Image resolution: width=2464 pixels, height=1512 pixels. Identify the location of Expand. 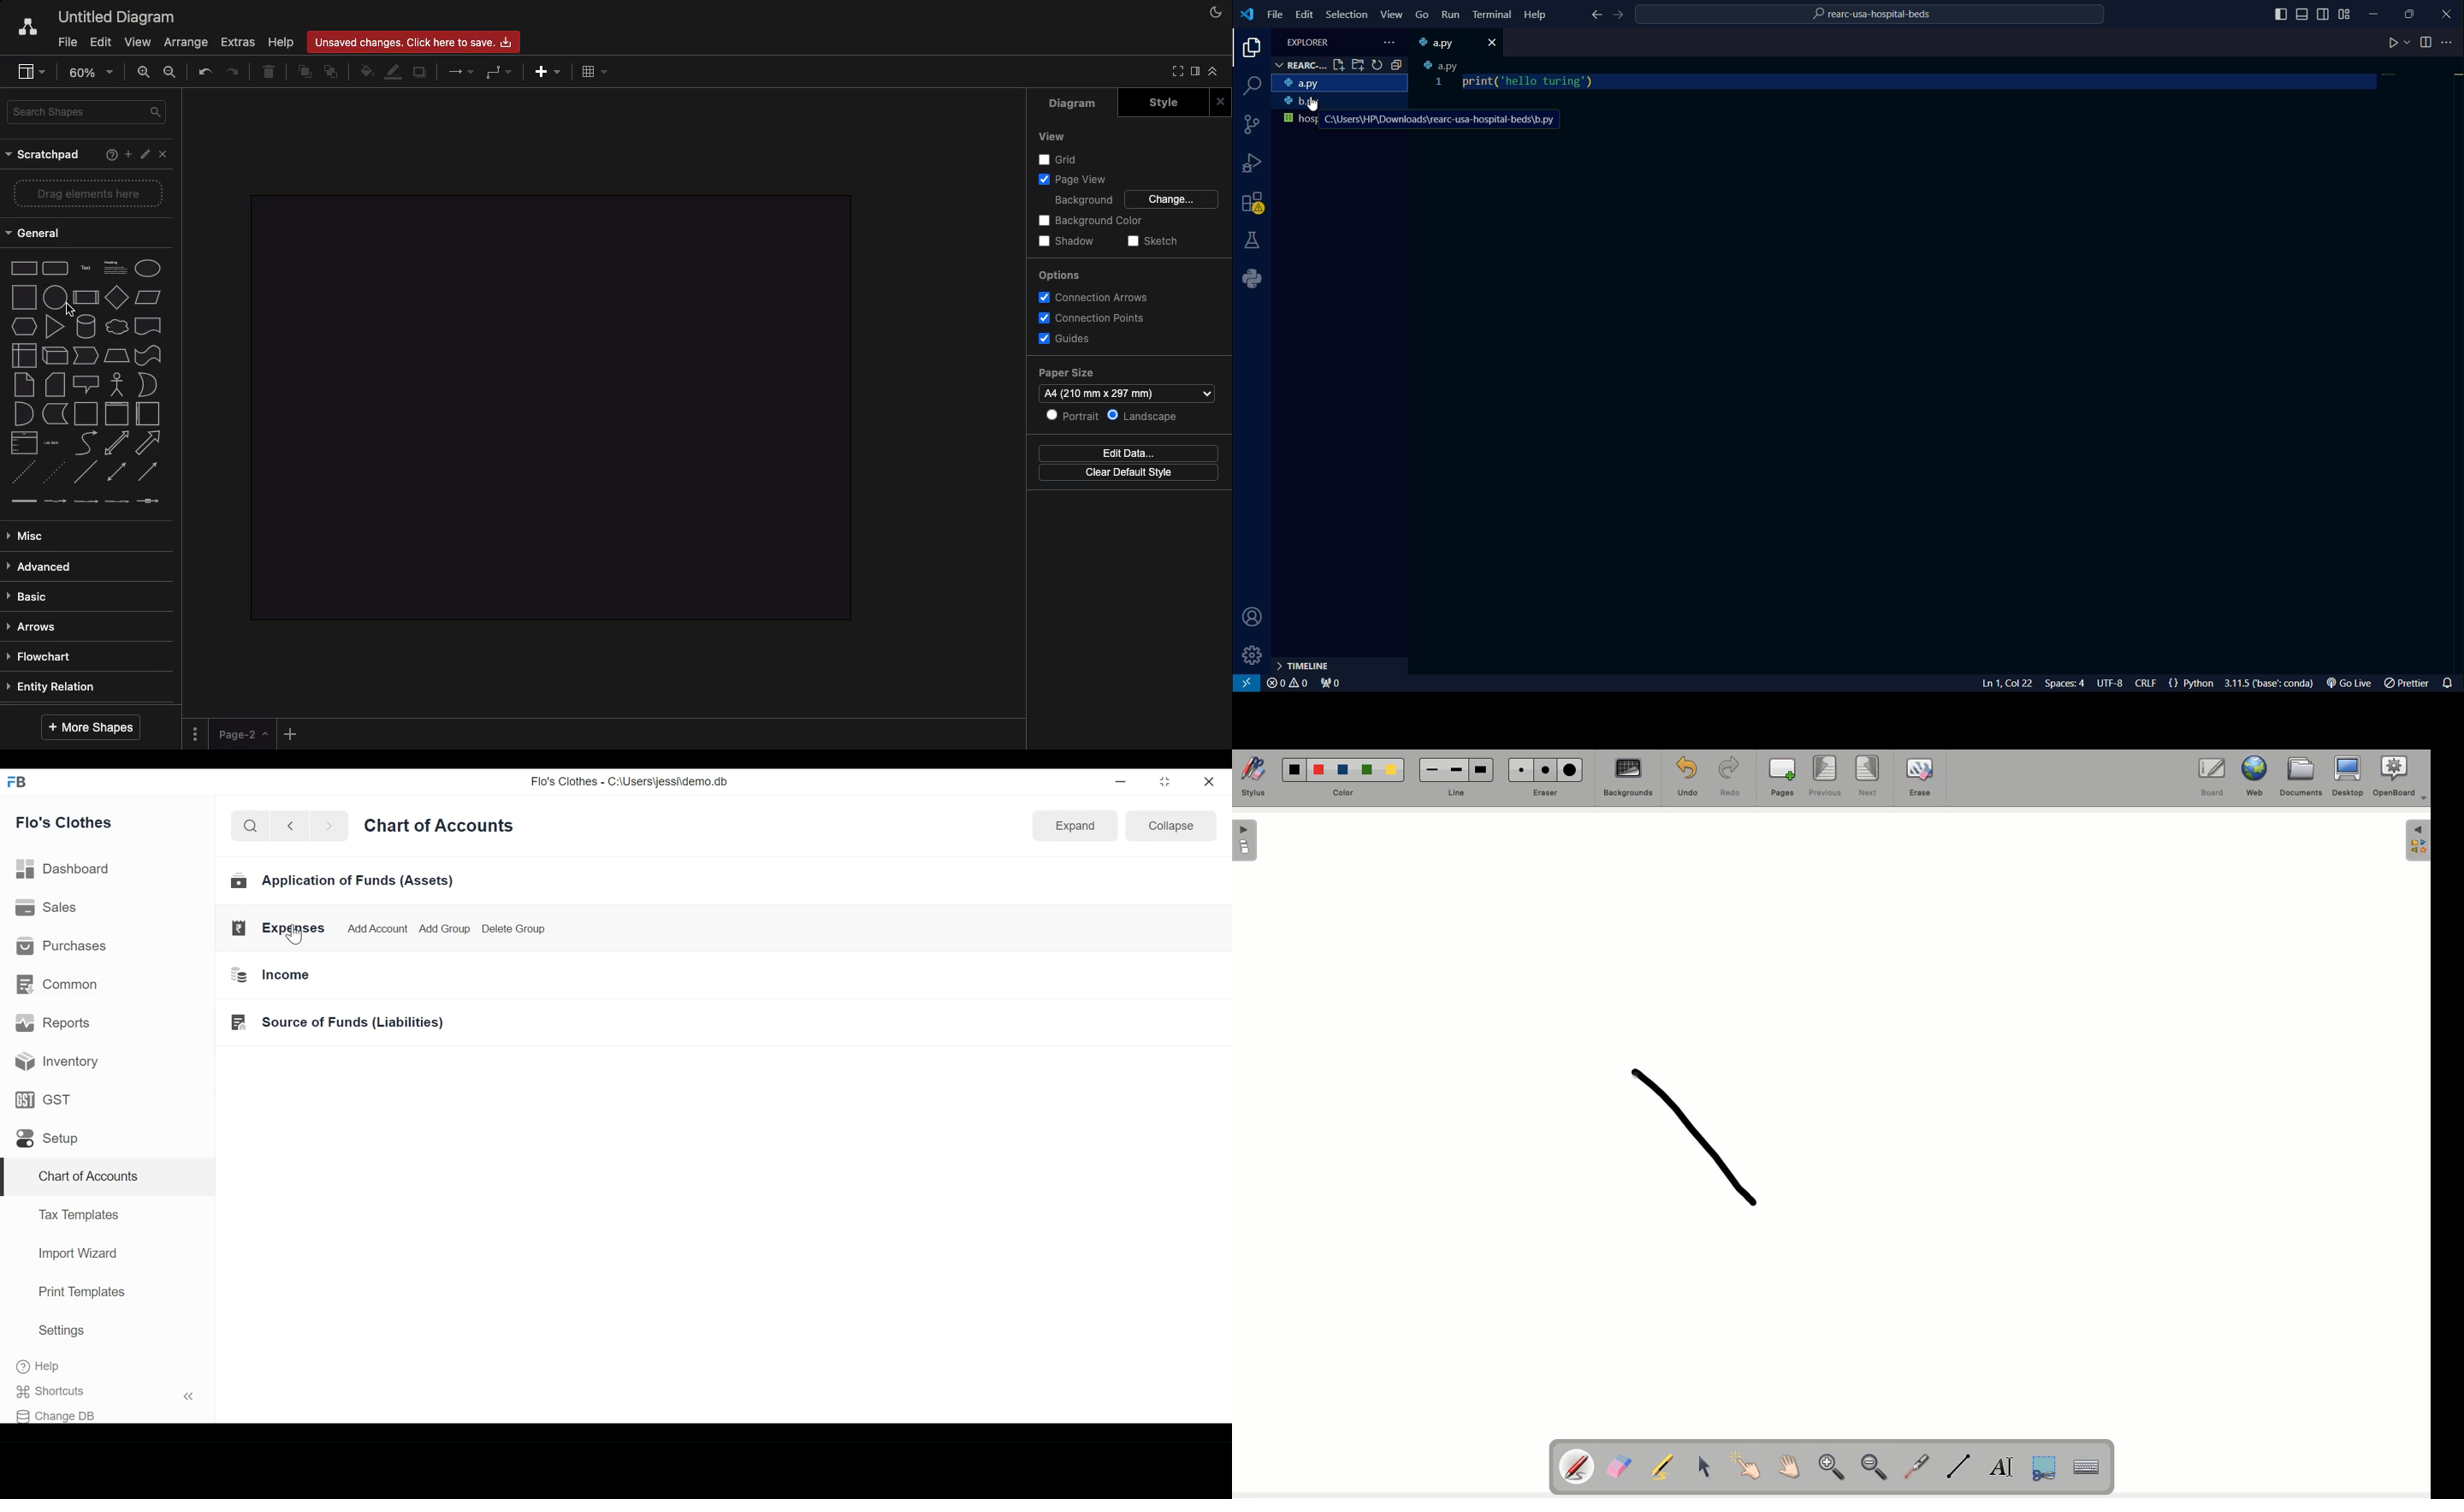
(1075, 827).